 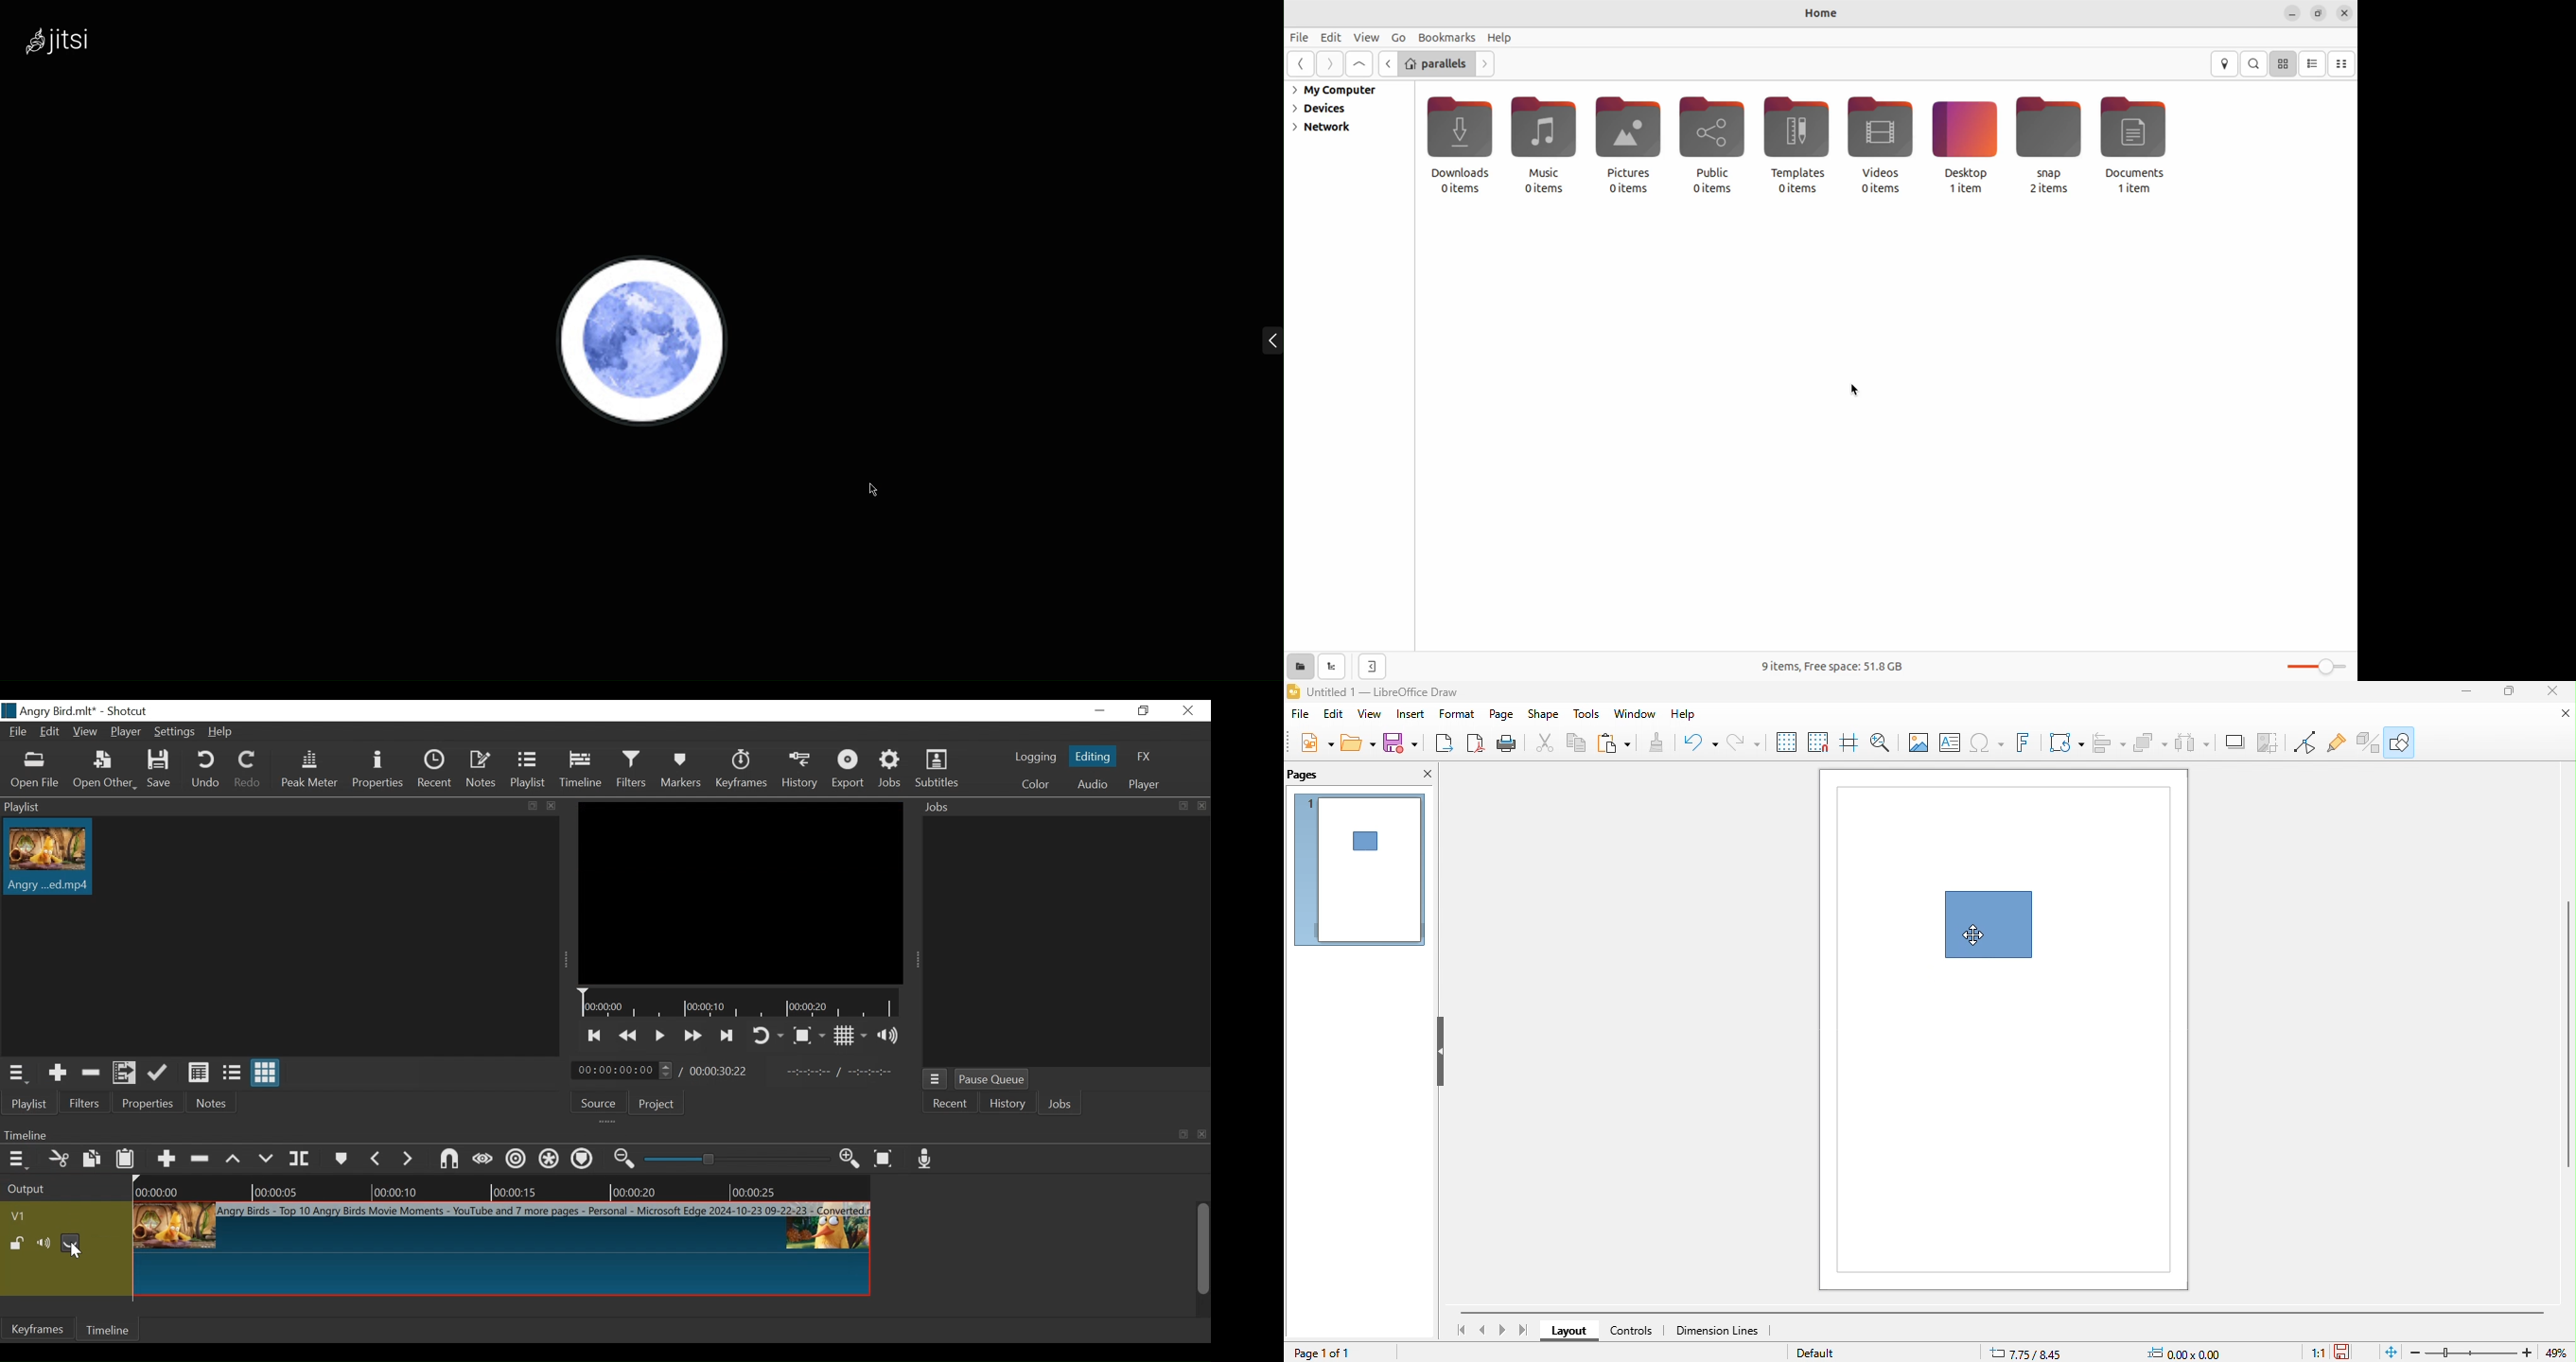 I want to click on Jobs menu, so click(x=935, y=1079).